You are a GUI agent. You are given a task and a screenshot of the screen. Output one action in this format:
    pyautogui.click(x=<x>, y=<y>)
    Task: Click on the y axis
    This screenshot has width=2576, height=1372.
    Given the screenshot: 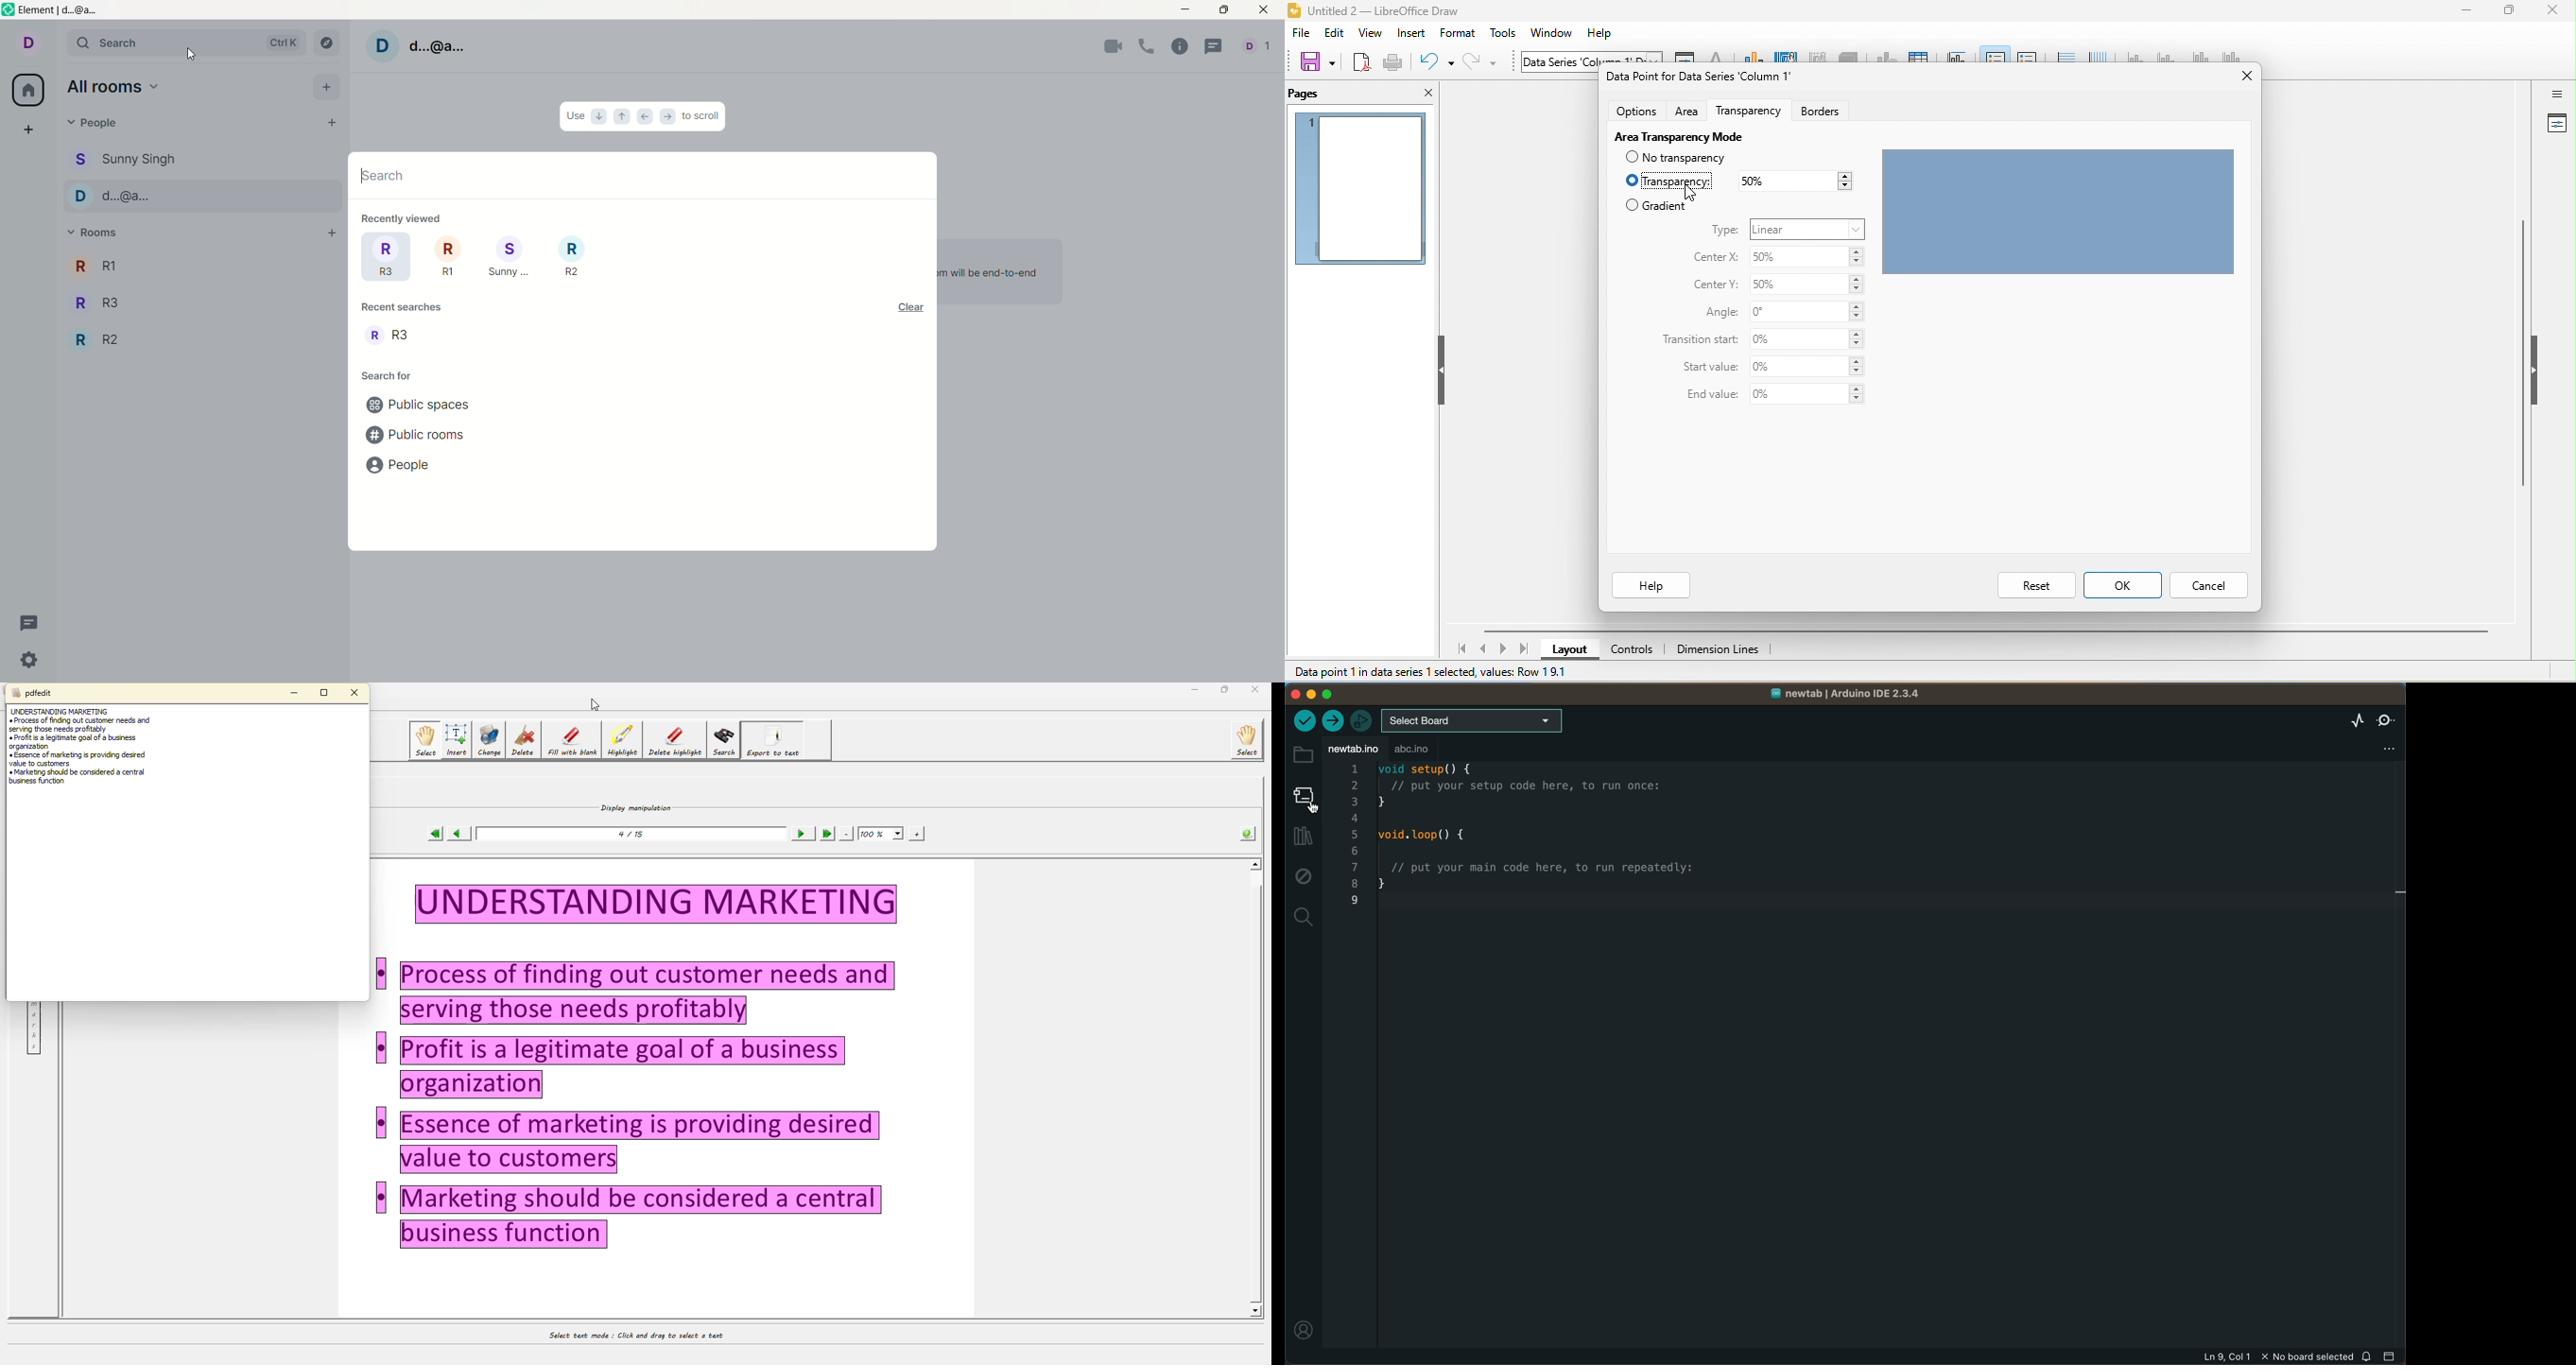 What is the action you would take?
    pyautogui.click(x=2164, y=56)
    